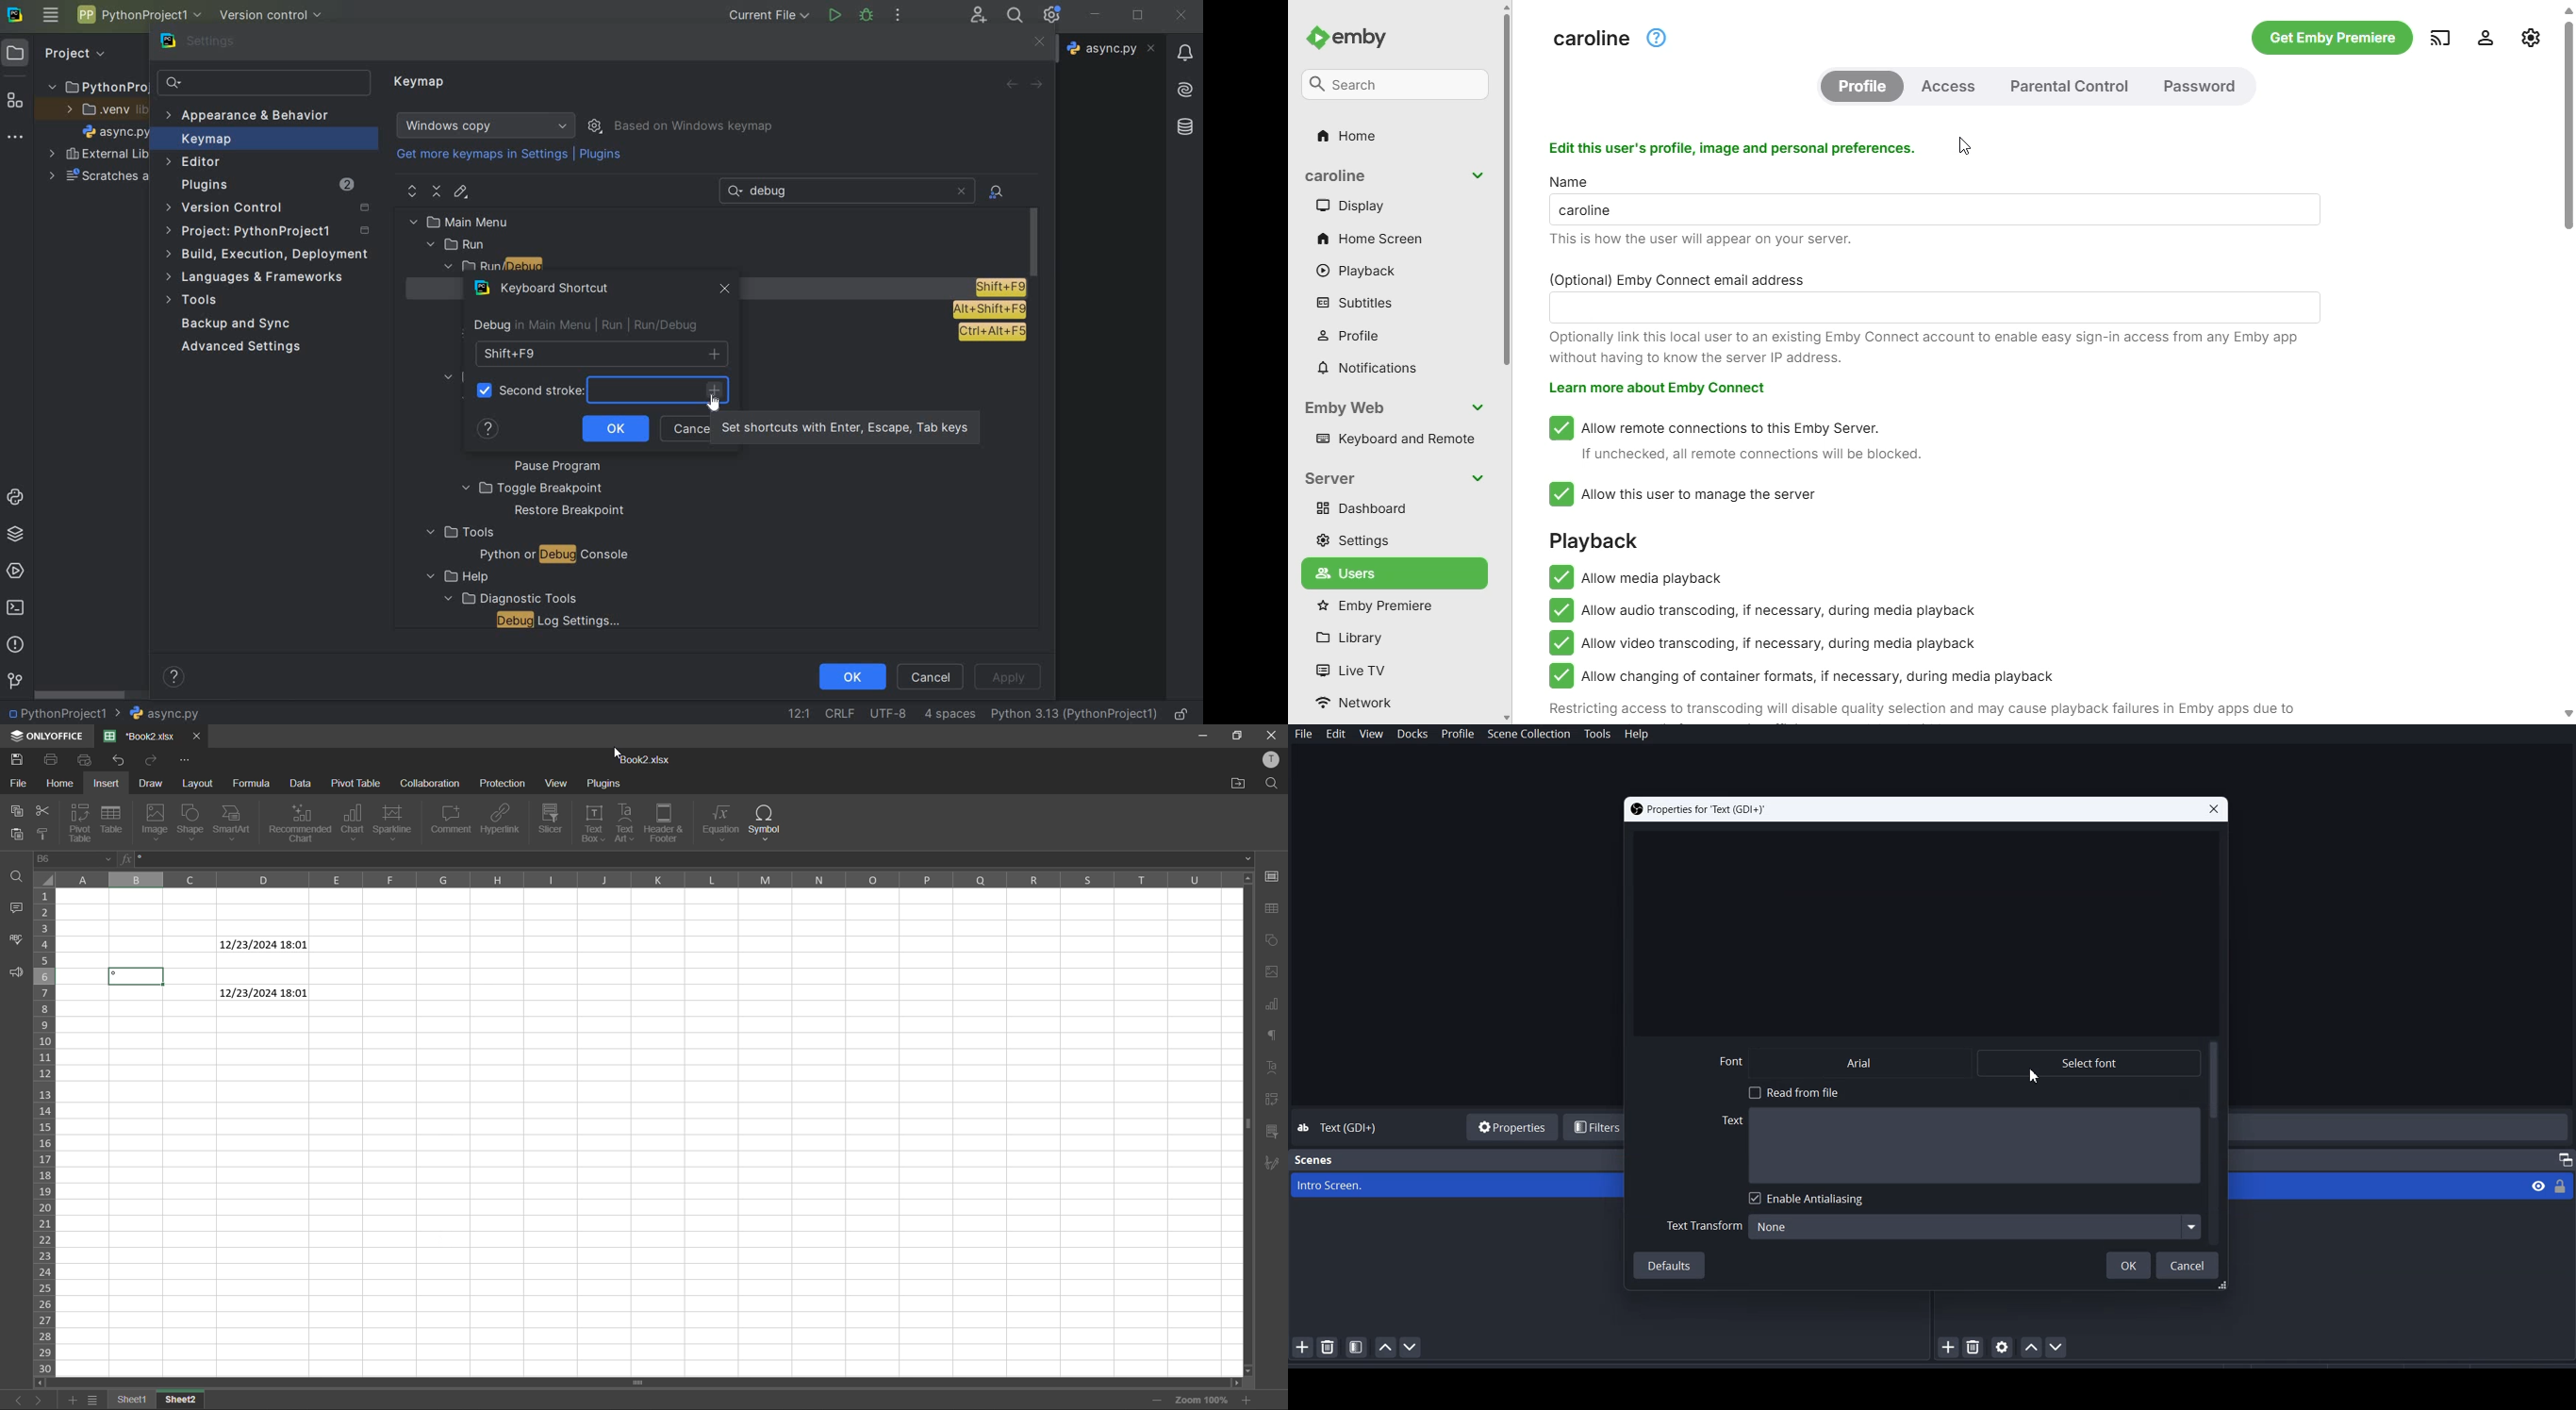  What do you see at coordinates (2537, 1187) in the screenshot?
I see `View` at bounding box center [2537, 1187].